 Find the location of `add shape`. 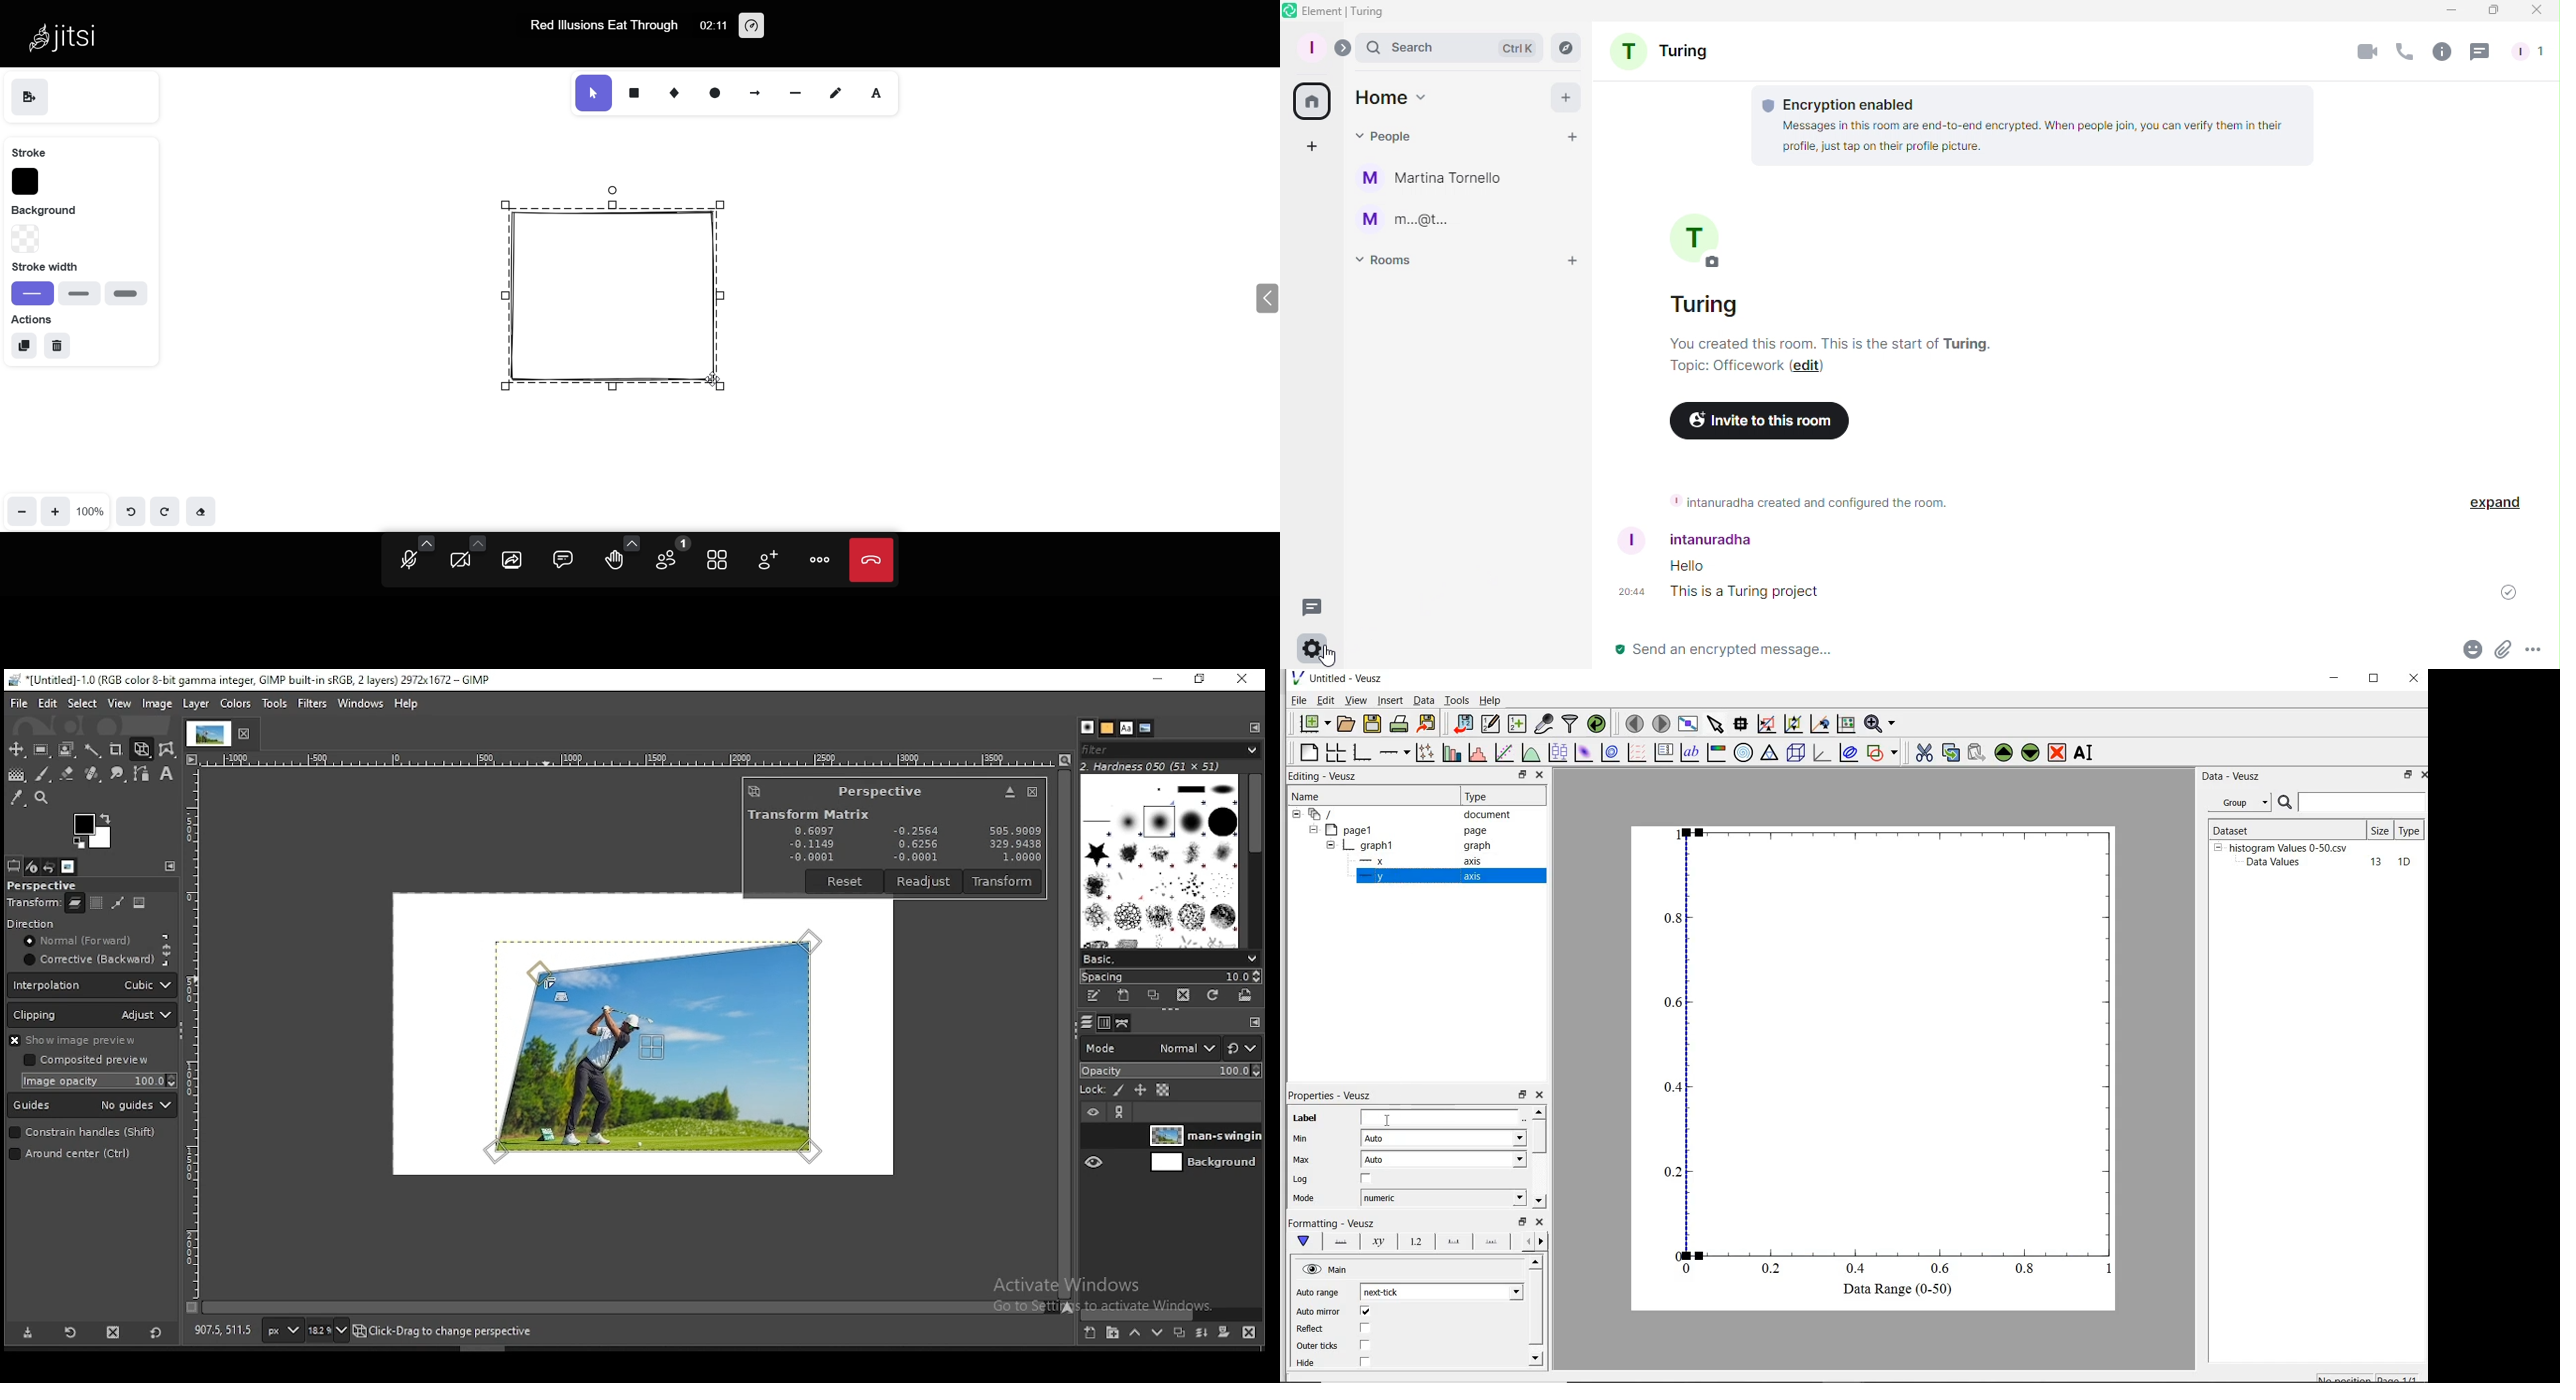

add shape is located at coordinates (1883, 754).